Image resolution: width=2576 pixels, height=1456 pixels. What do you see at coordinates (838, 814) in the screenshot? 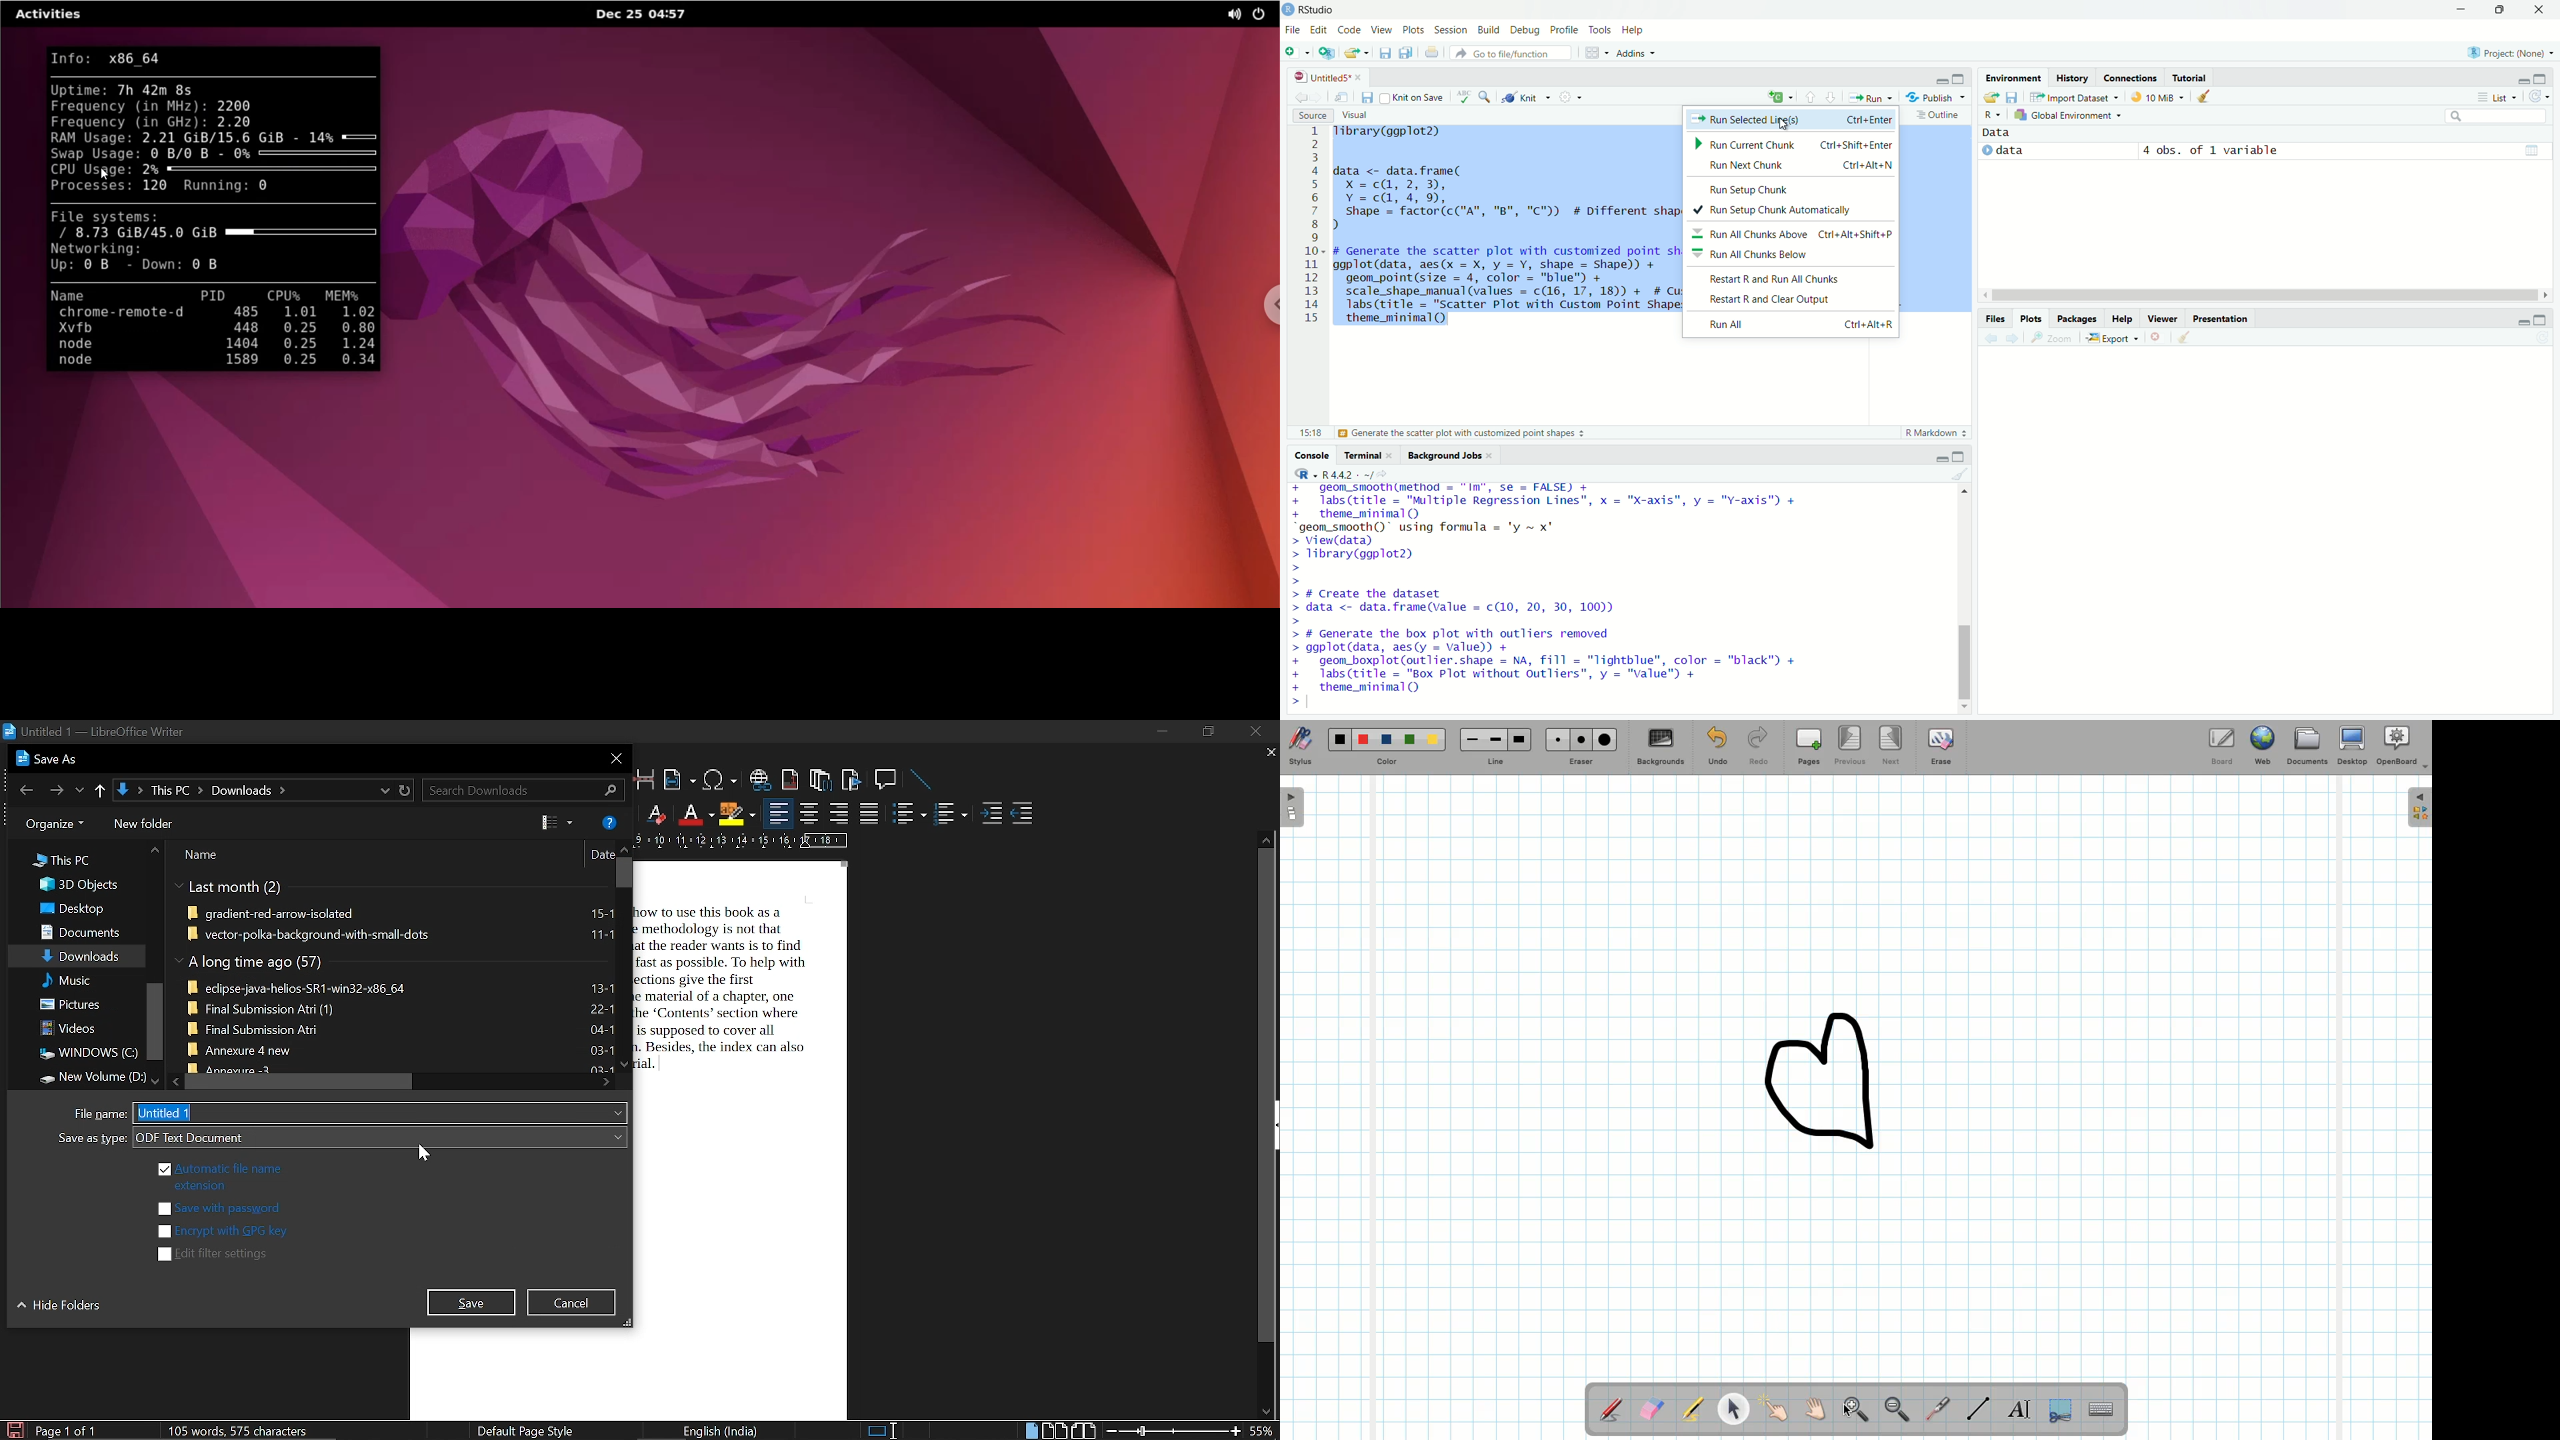
I see `align right` at bounding box center [838, 814].